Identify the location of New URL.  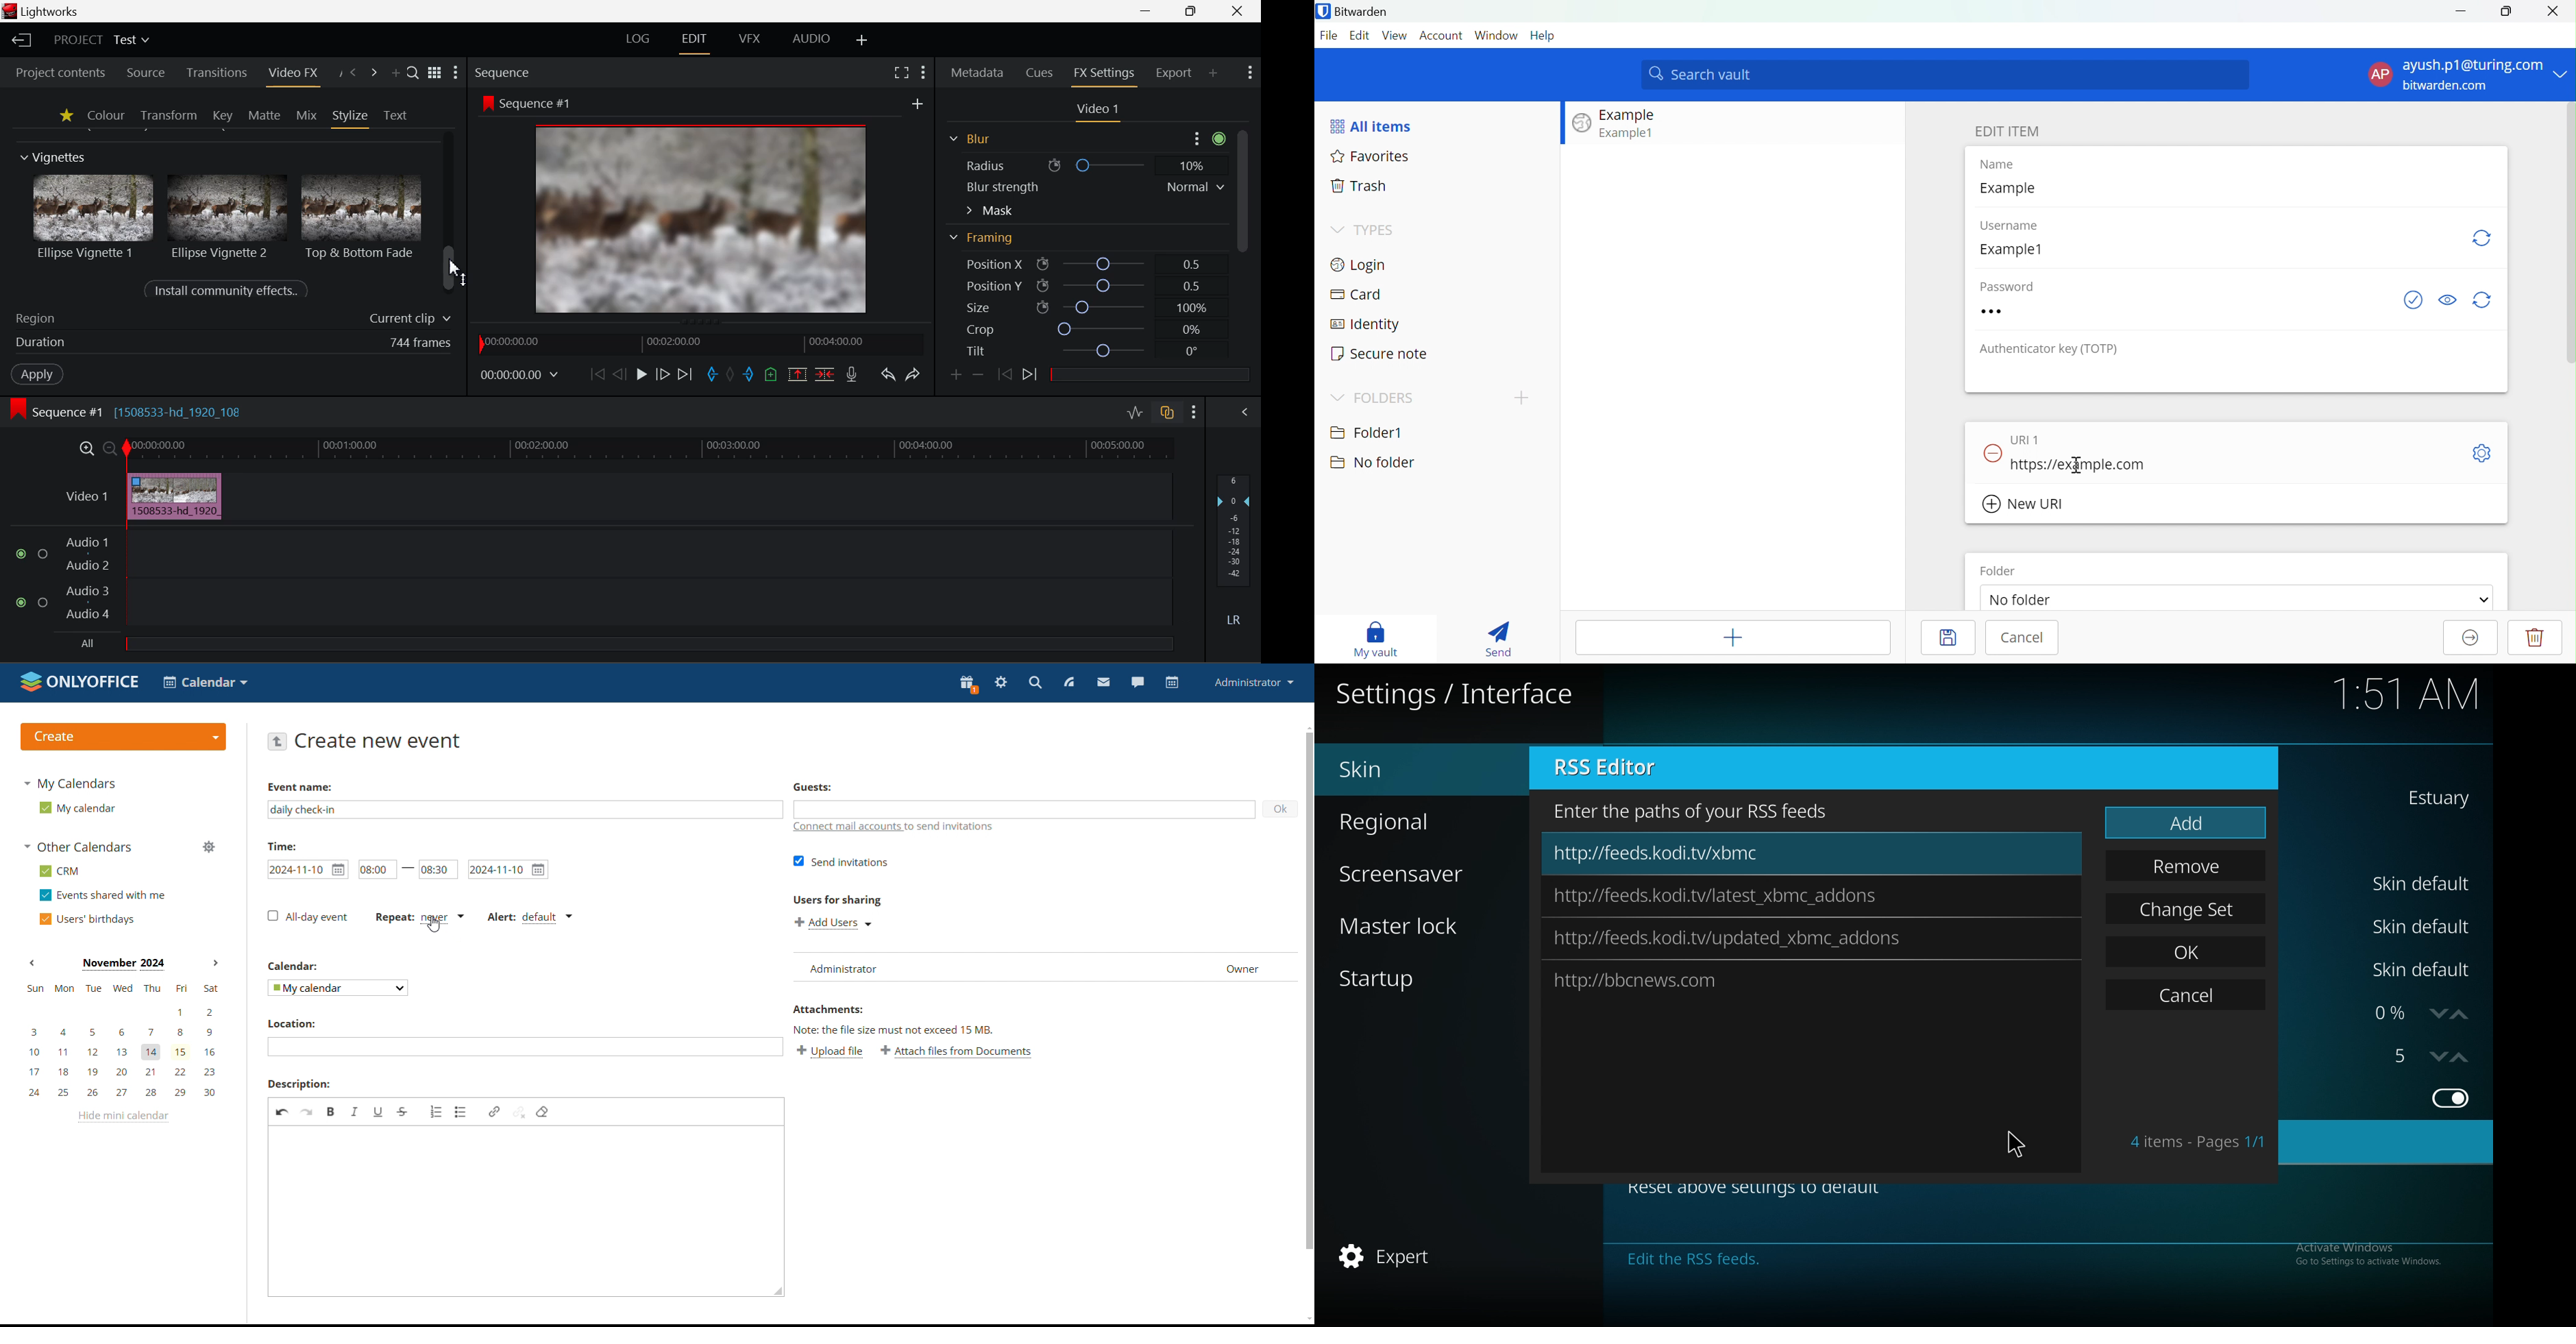
(2025, 504).